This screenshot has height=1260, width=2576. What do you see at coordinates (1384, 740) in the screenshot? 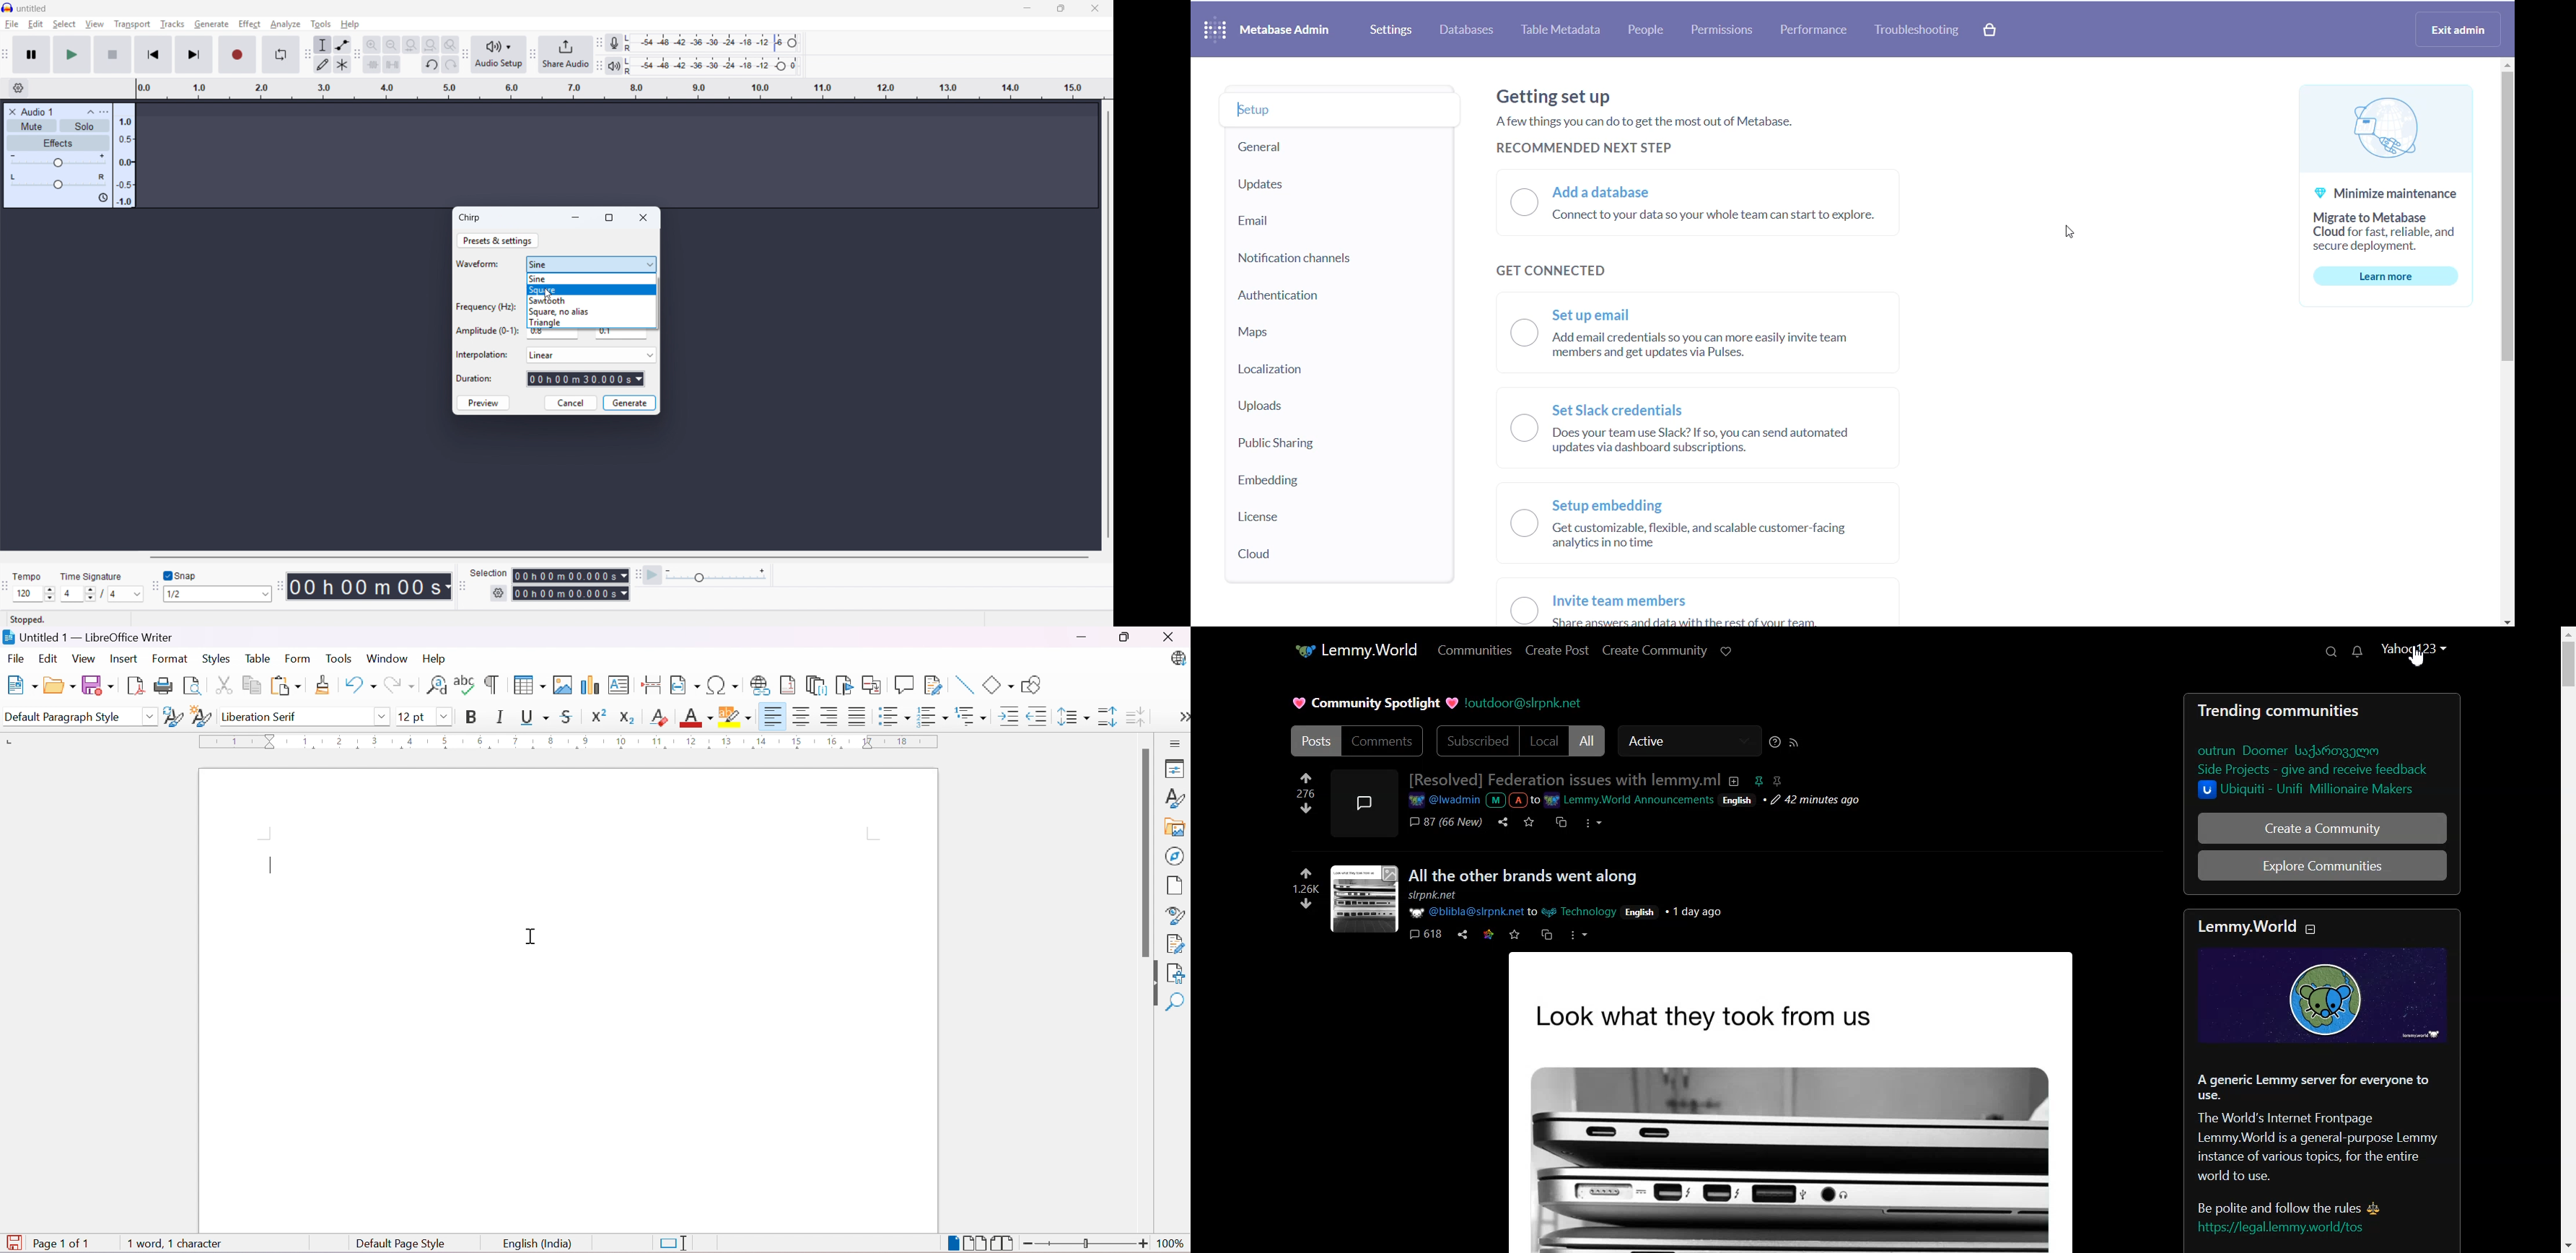
I see `Comments` at bounding box center [1384, 740].